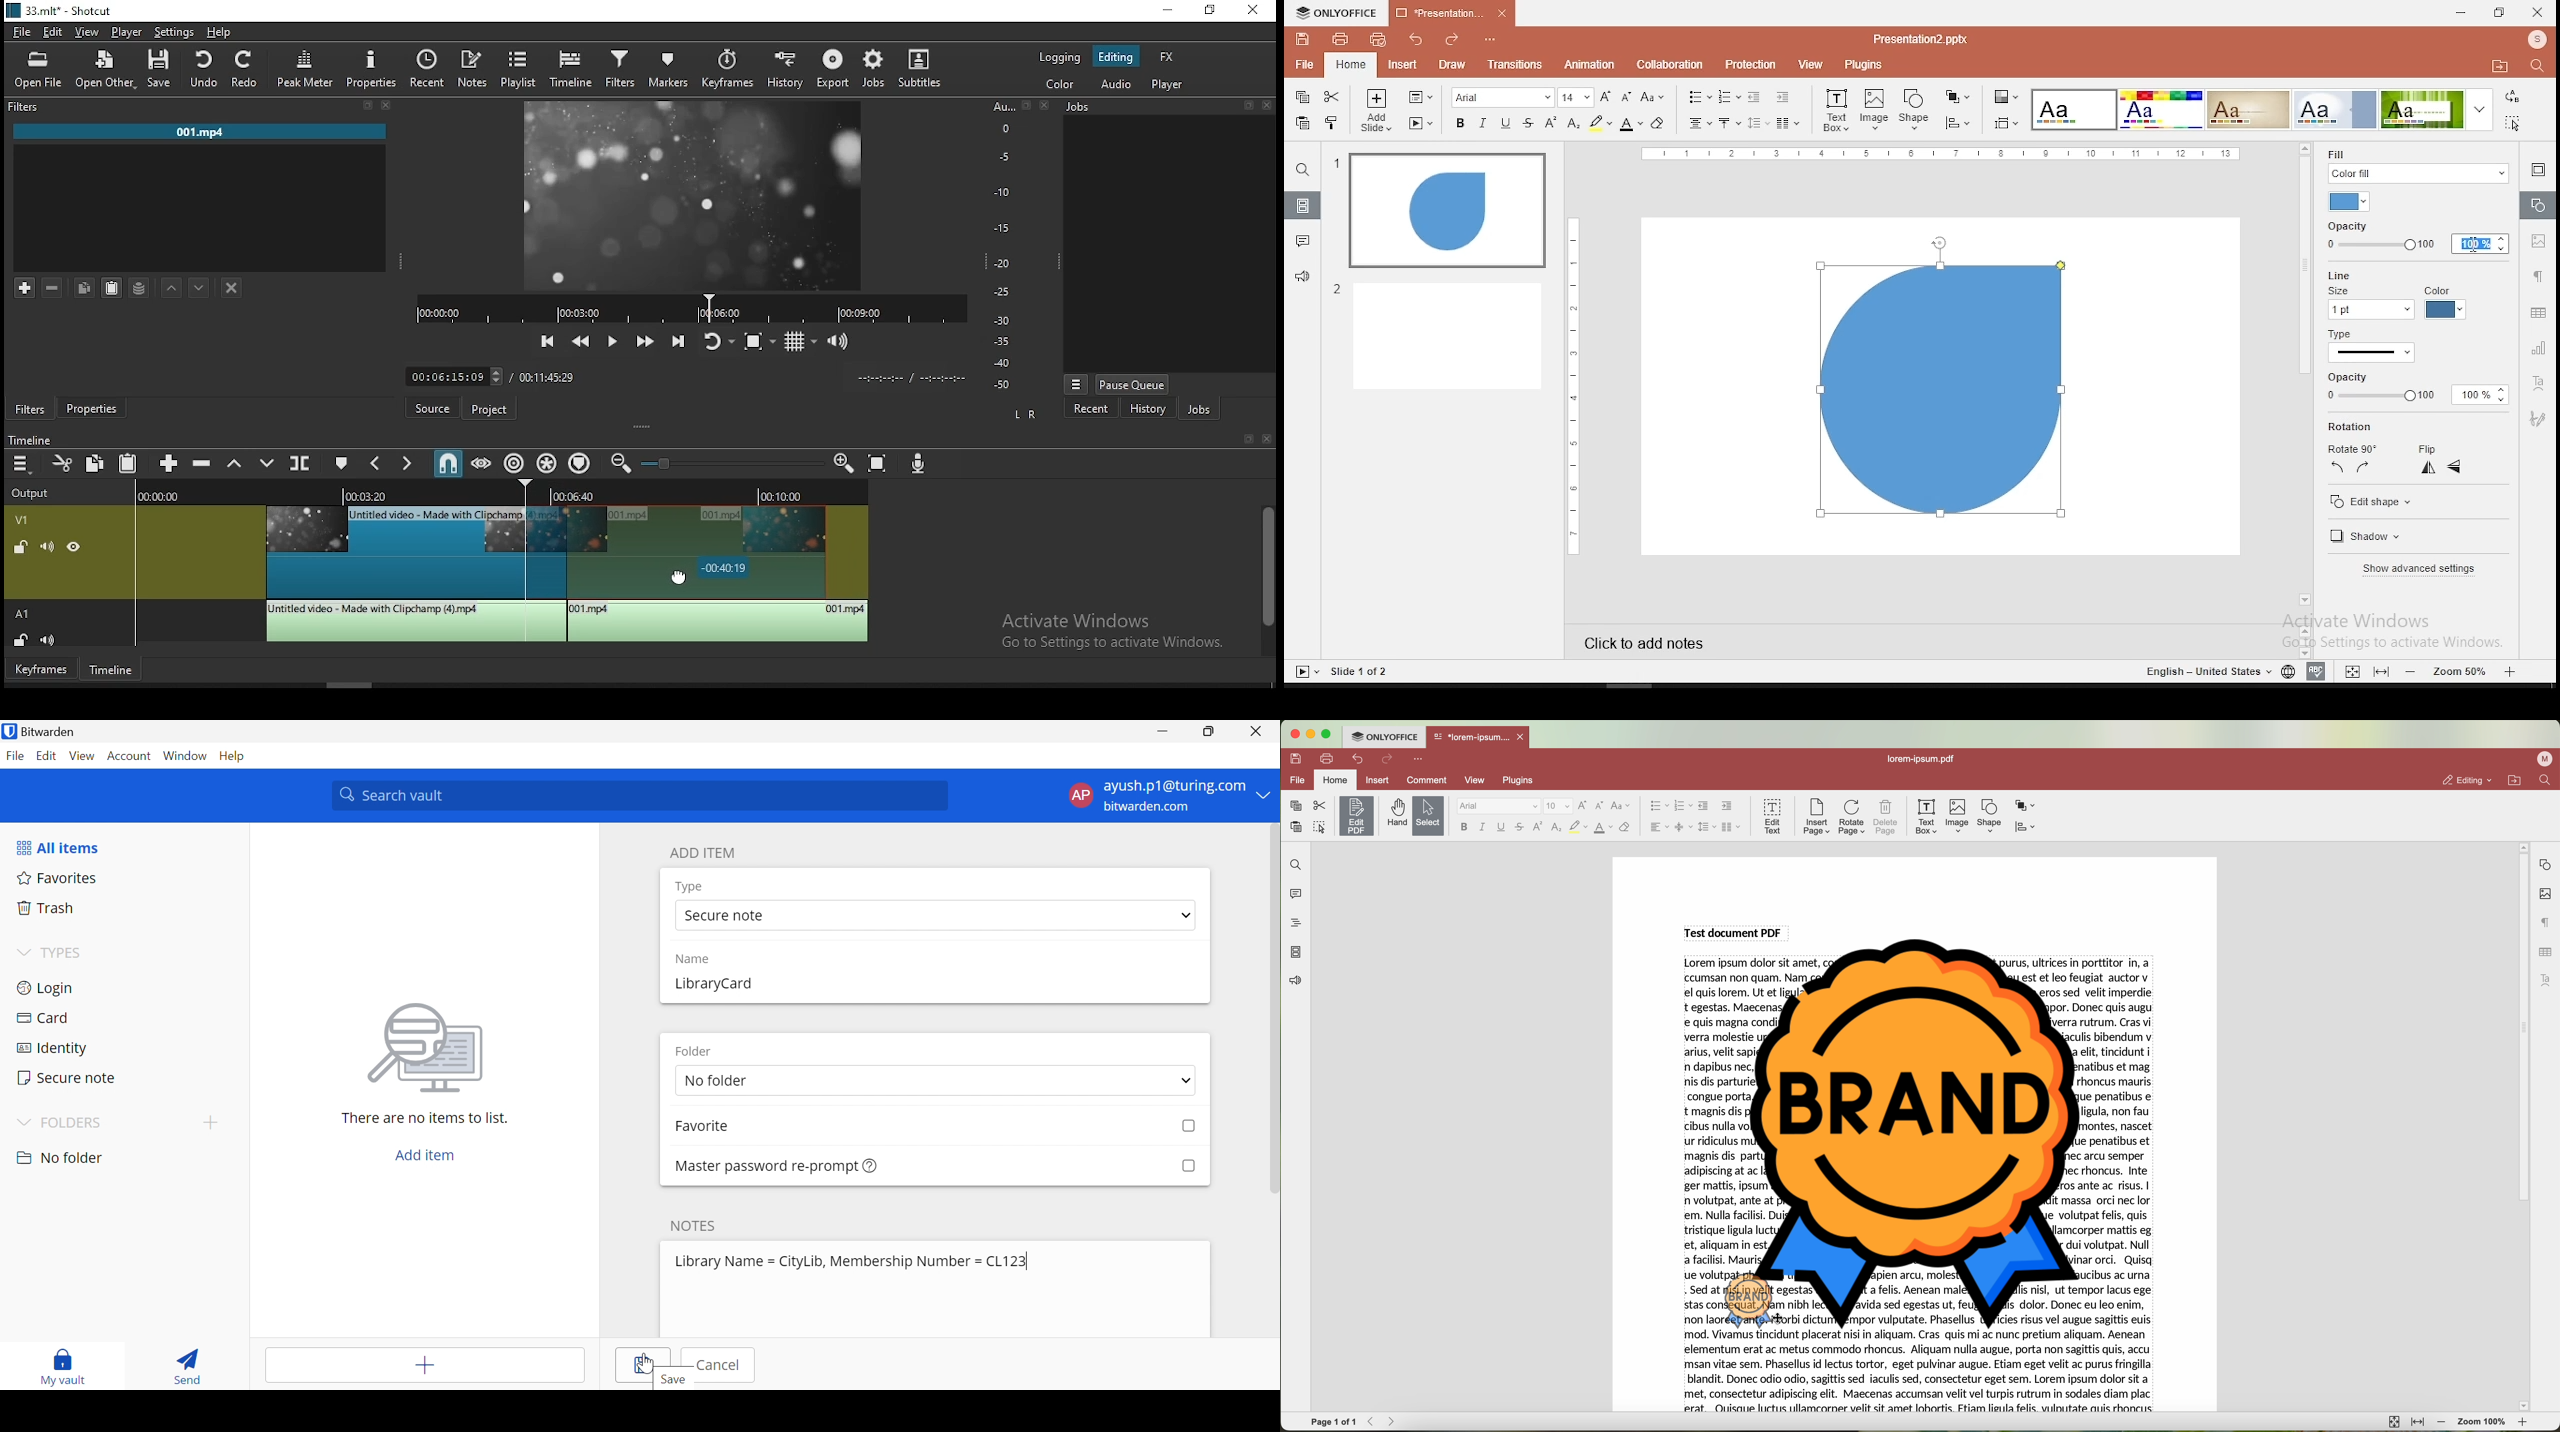 The image size is (2576, 1456). What do you see at coordinates (2537, 349) in the screenshot?
I see `chart settings` at bounding box center [2537, 349].